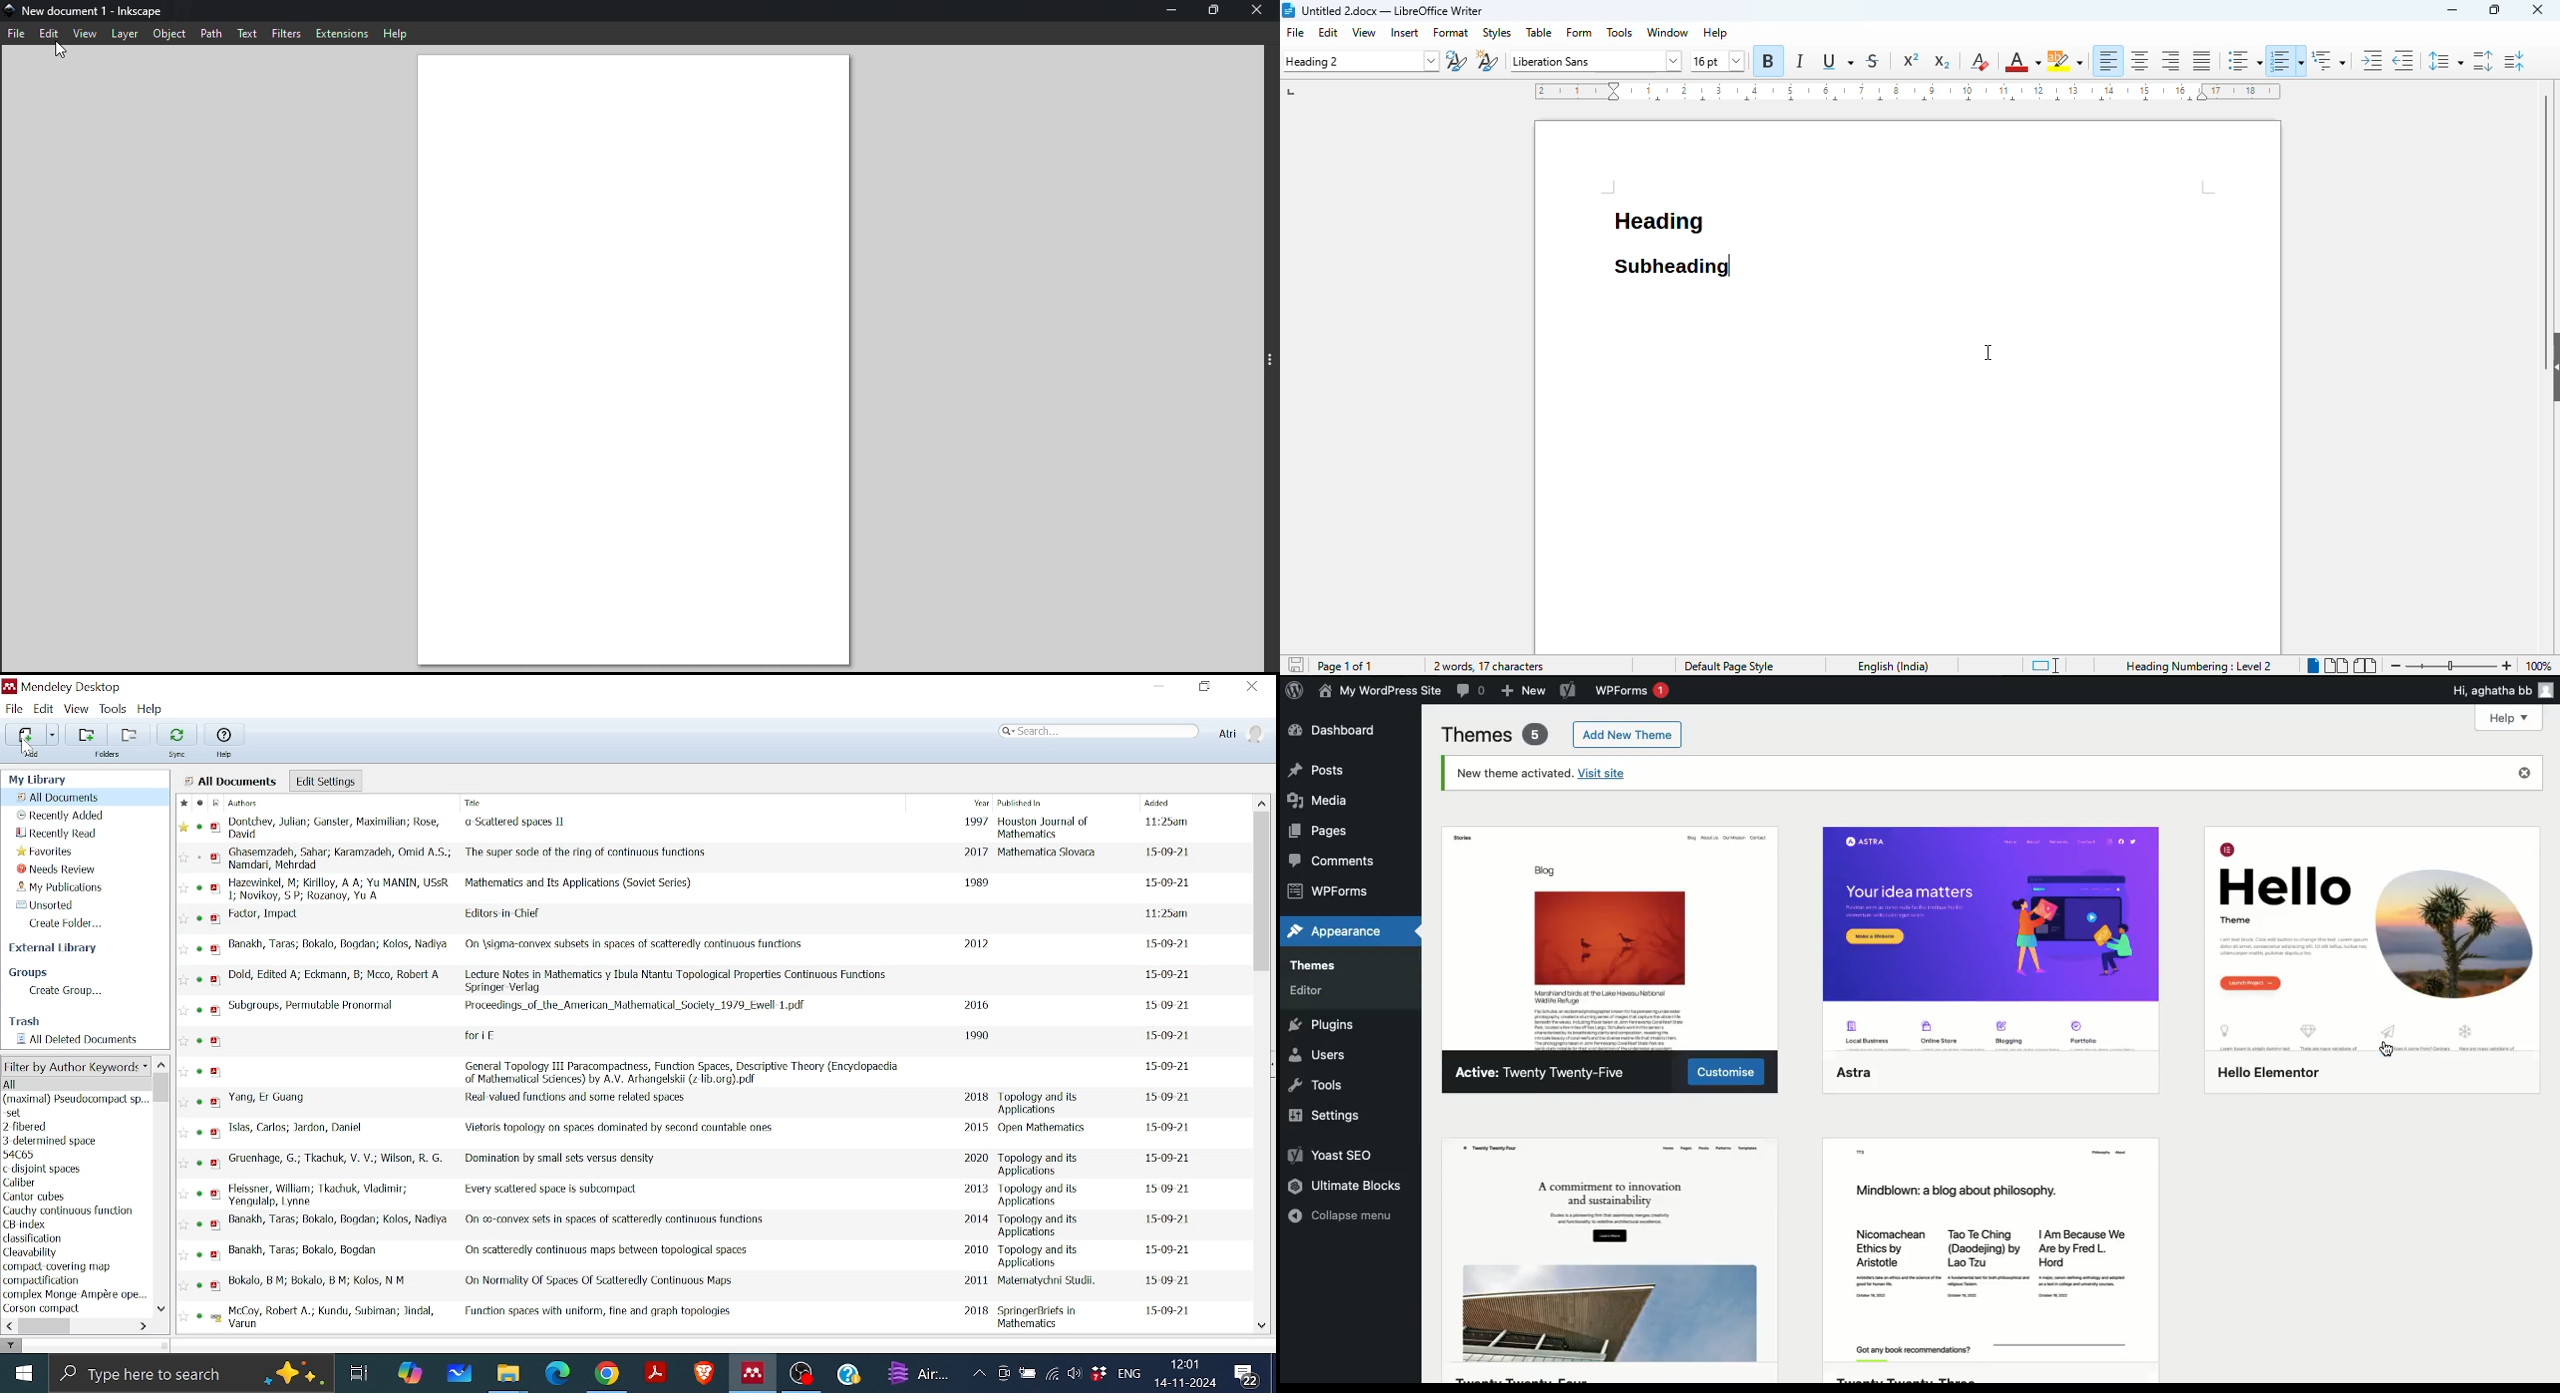 The image size is (2576, 1400). What do you see at coordinates (2482, 61) in the screenshot?
I see `increase paragraph spacing` at bounding box center [2482, 61].